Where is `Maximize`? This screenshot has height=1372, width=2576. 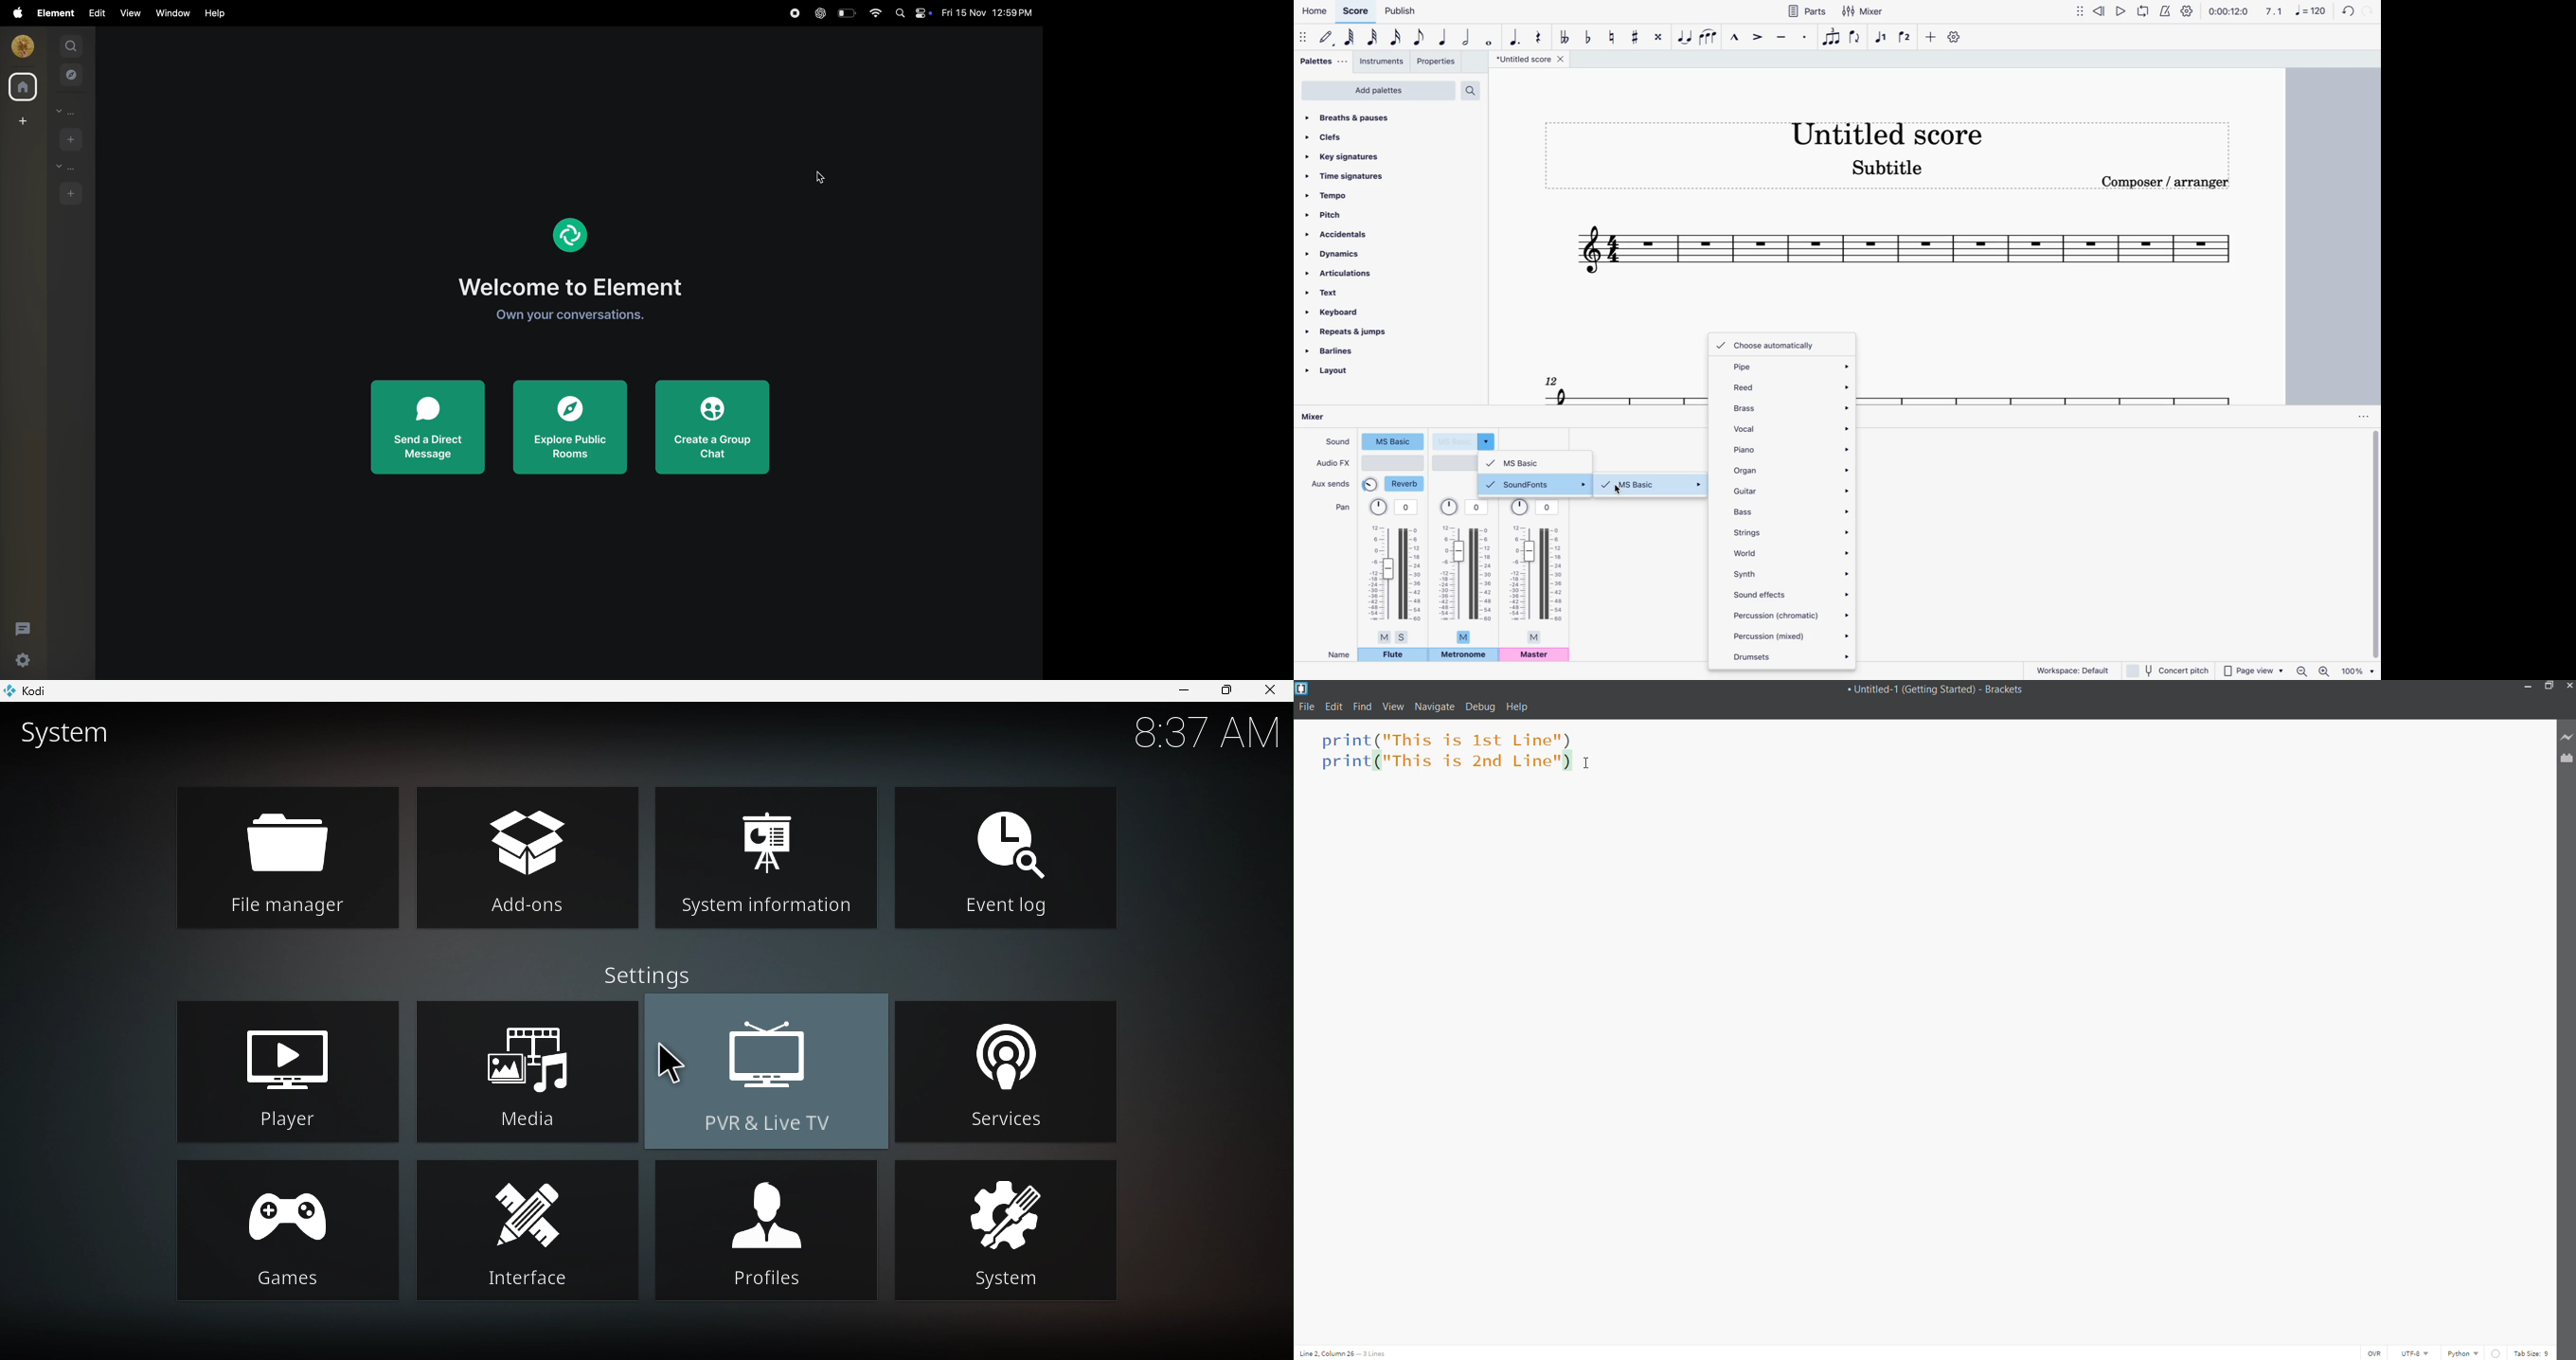
Maximize is located at coordinates (2550, 687).